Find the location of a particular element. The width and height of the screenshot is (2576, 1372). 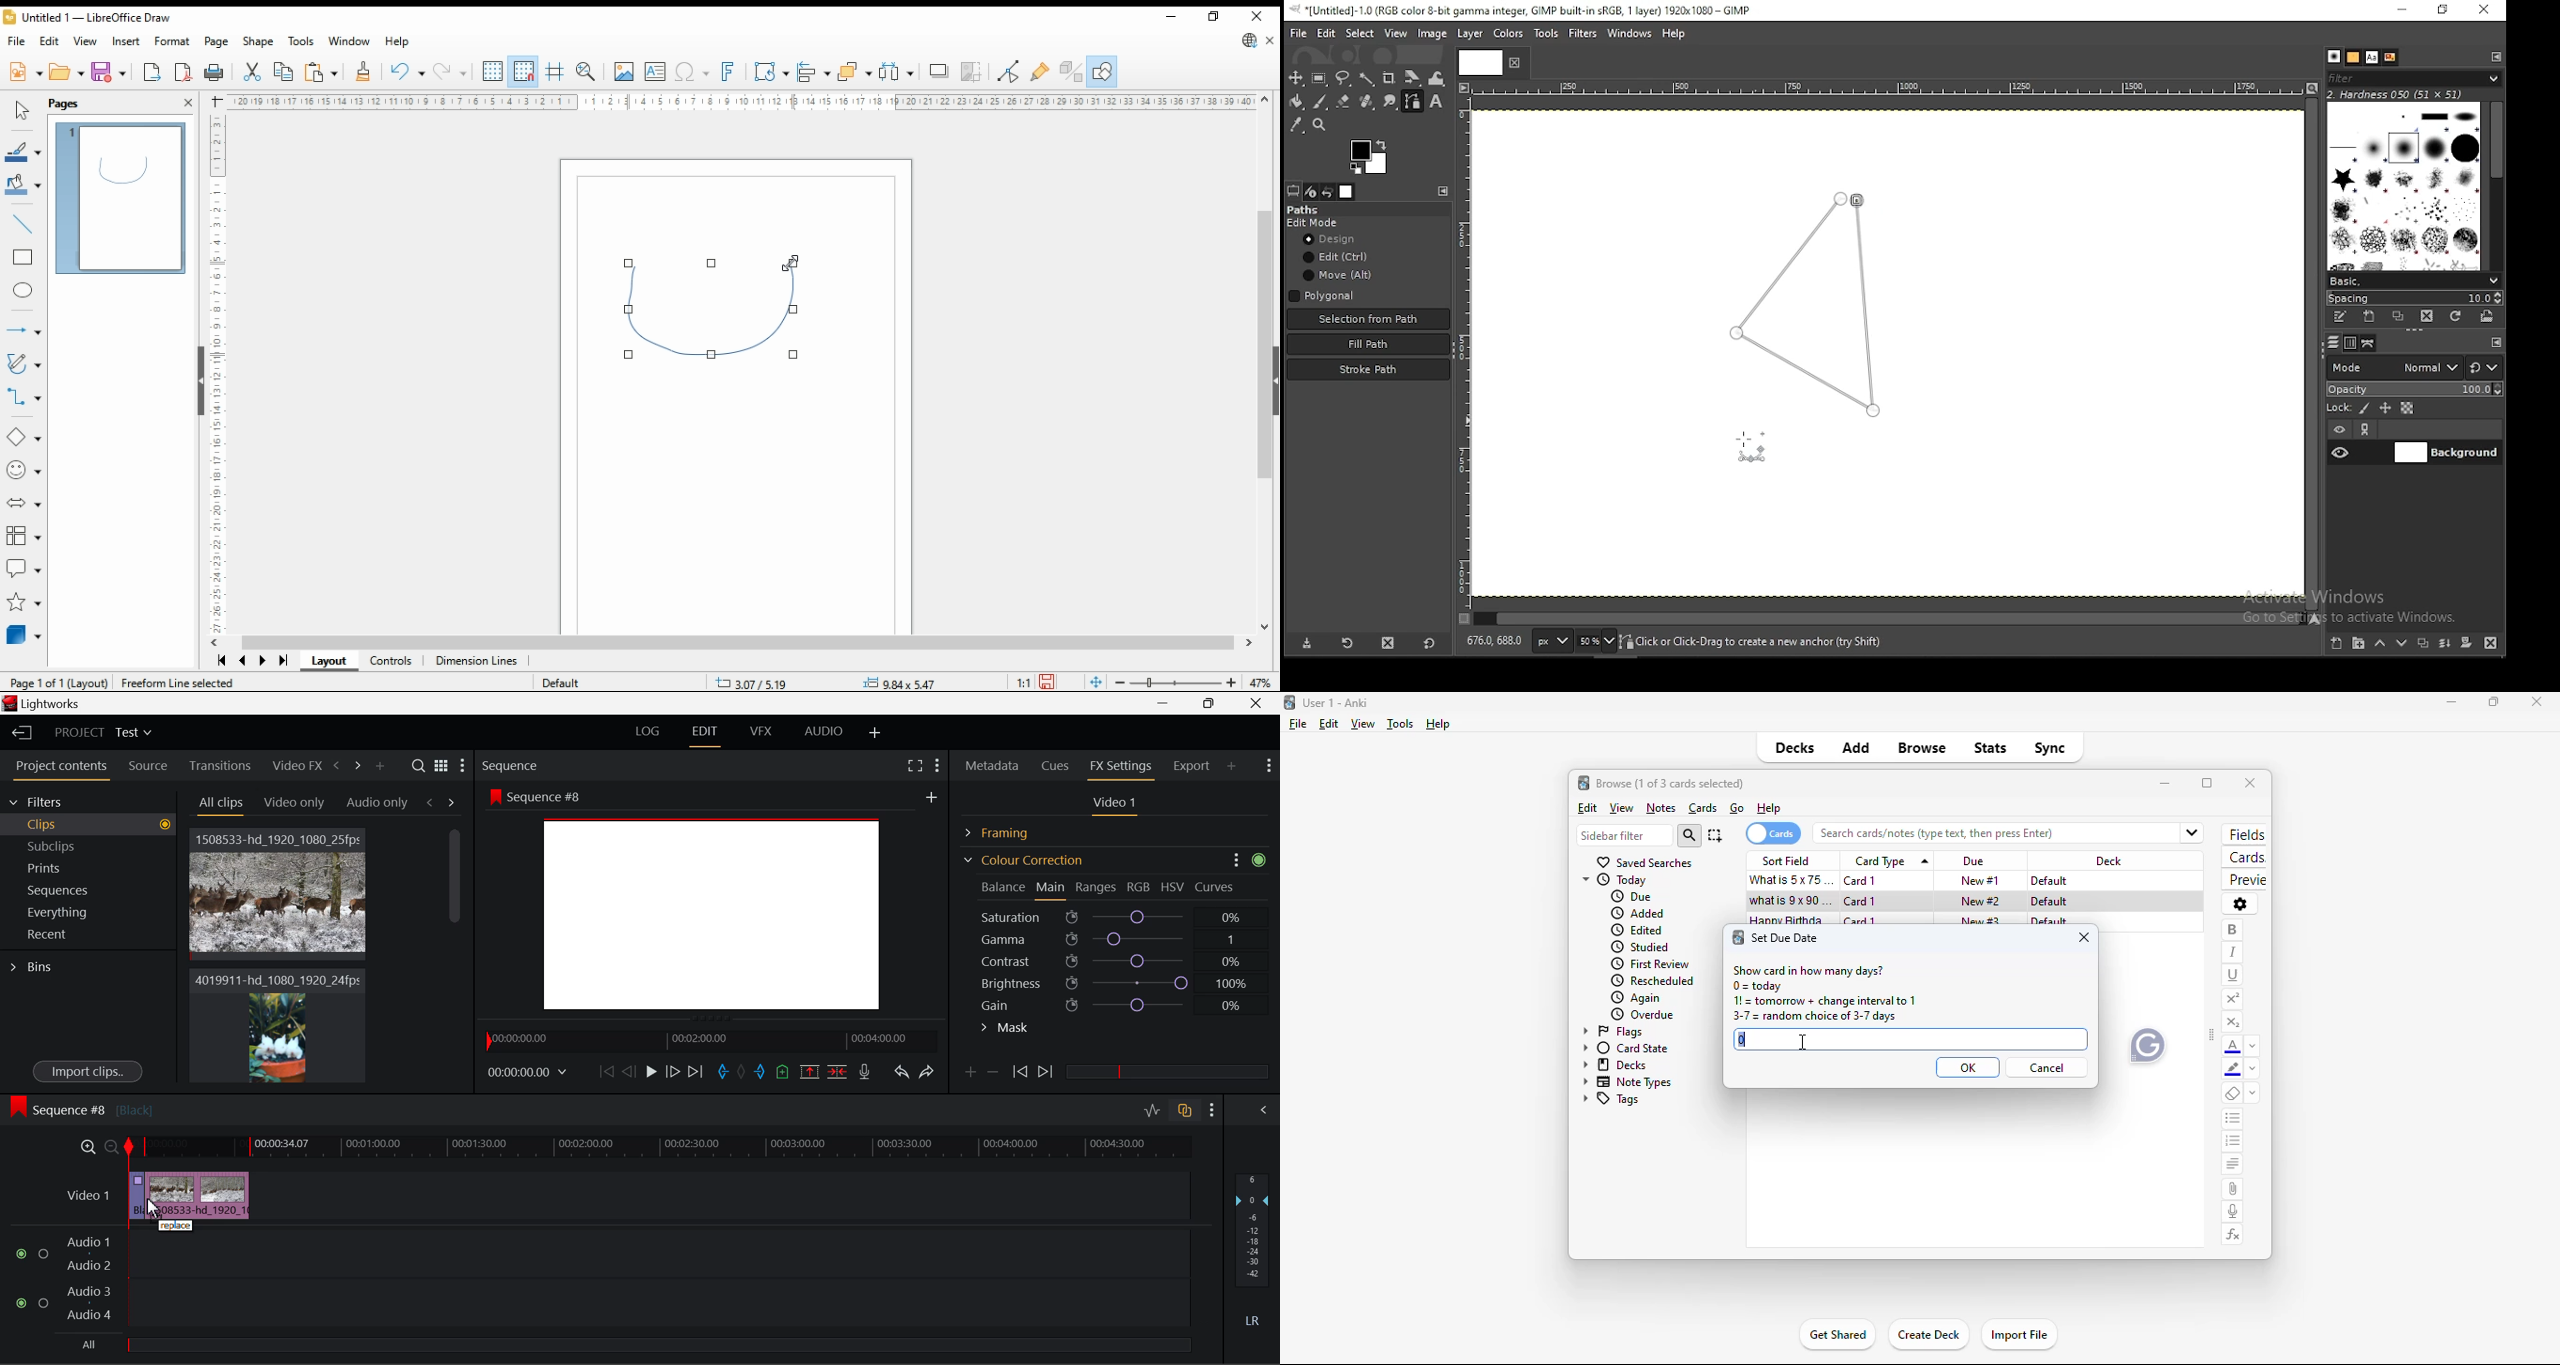

scroll bar is located at coordinates (2494, 186).